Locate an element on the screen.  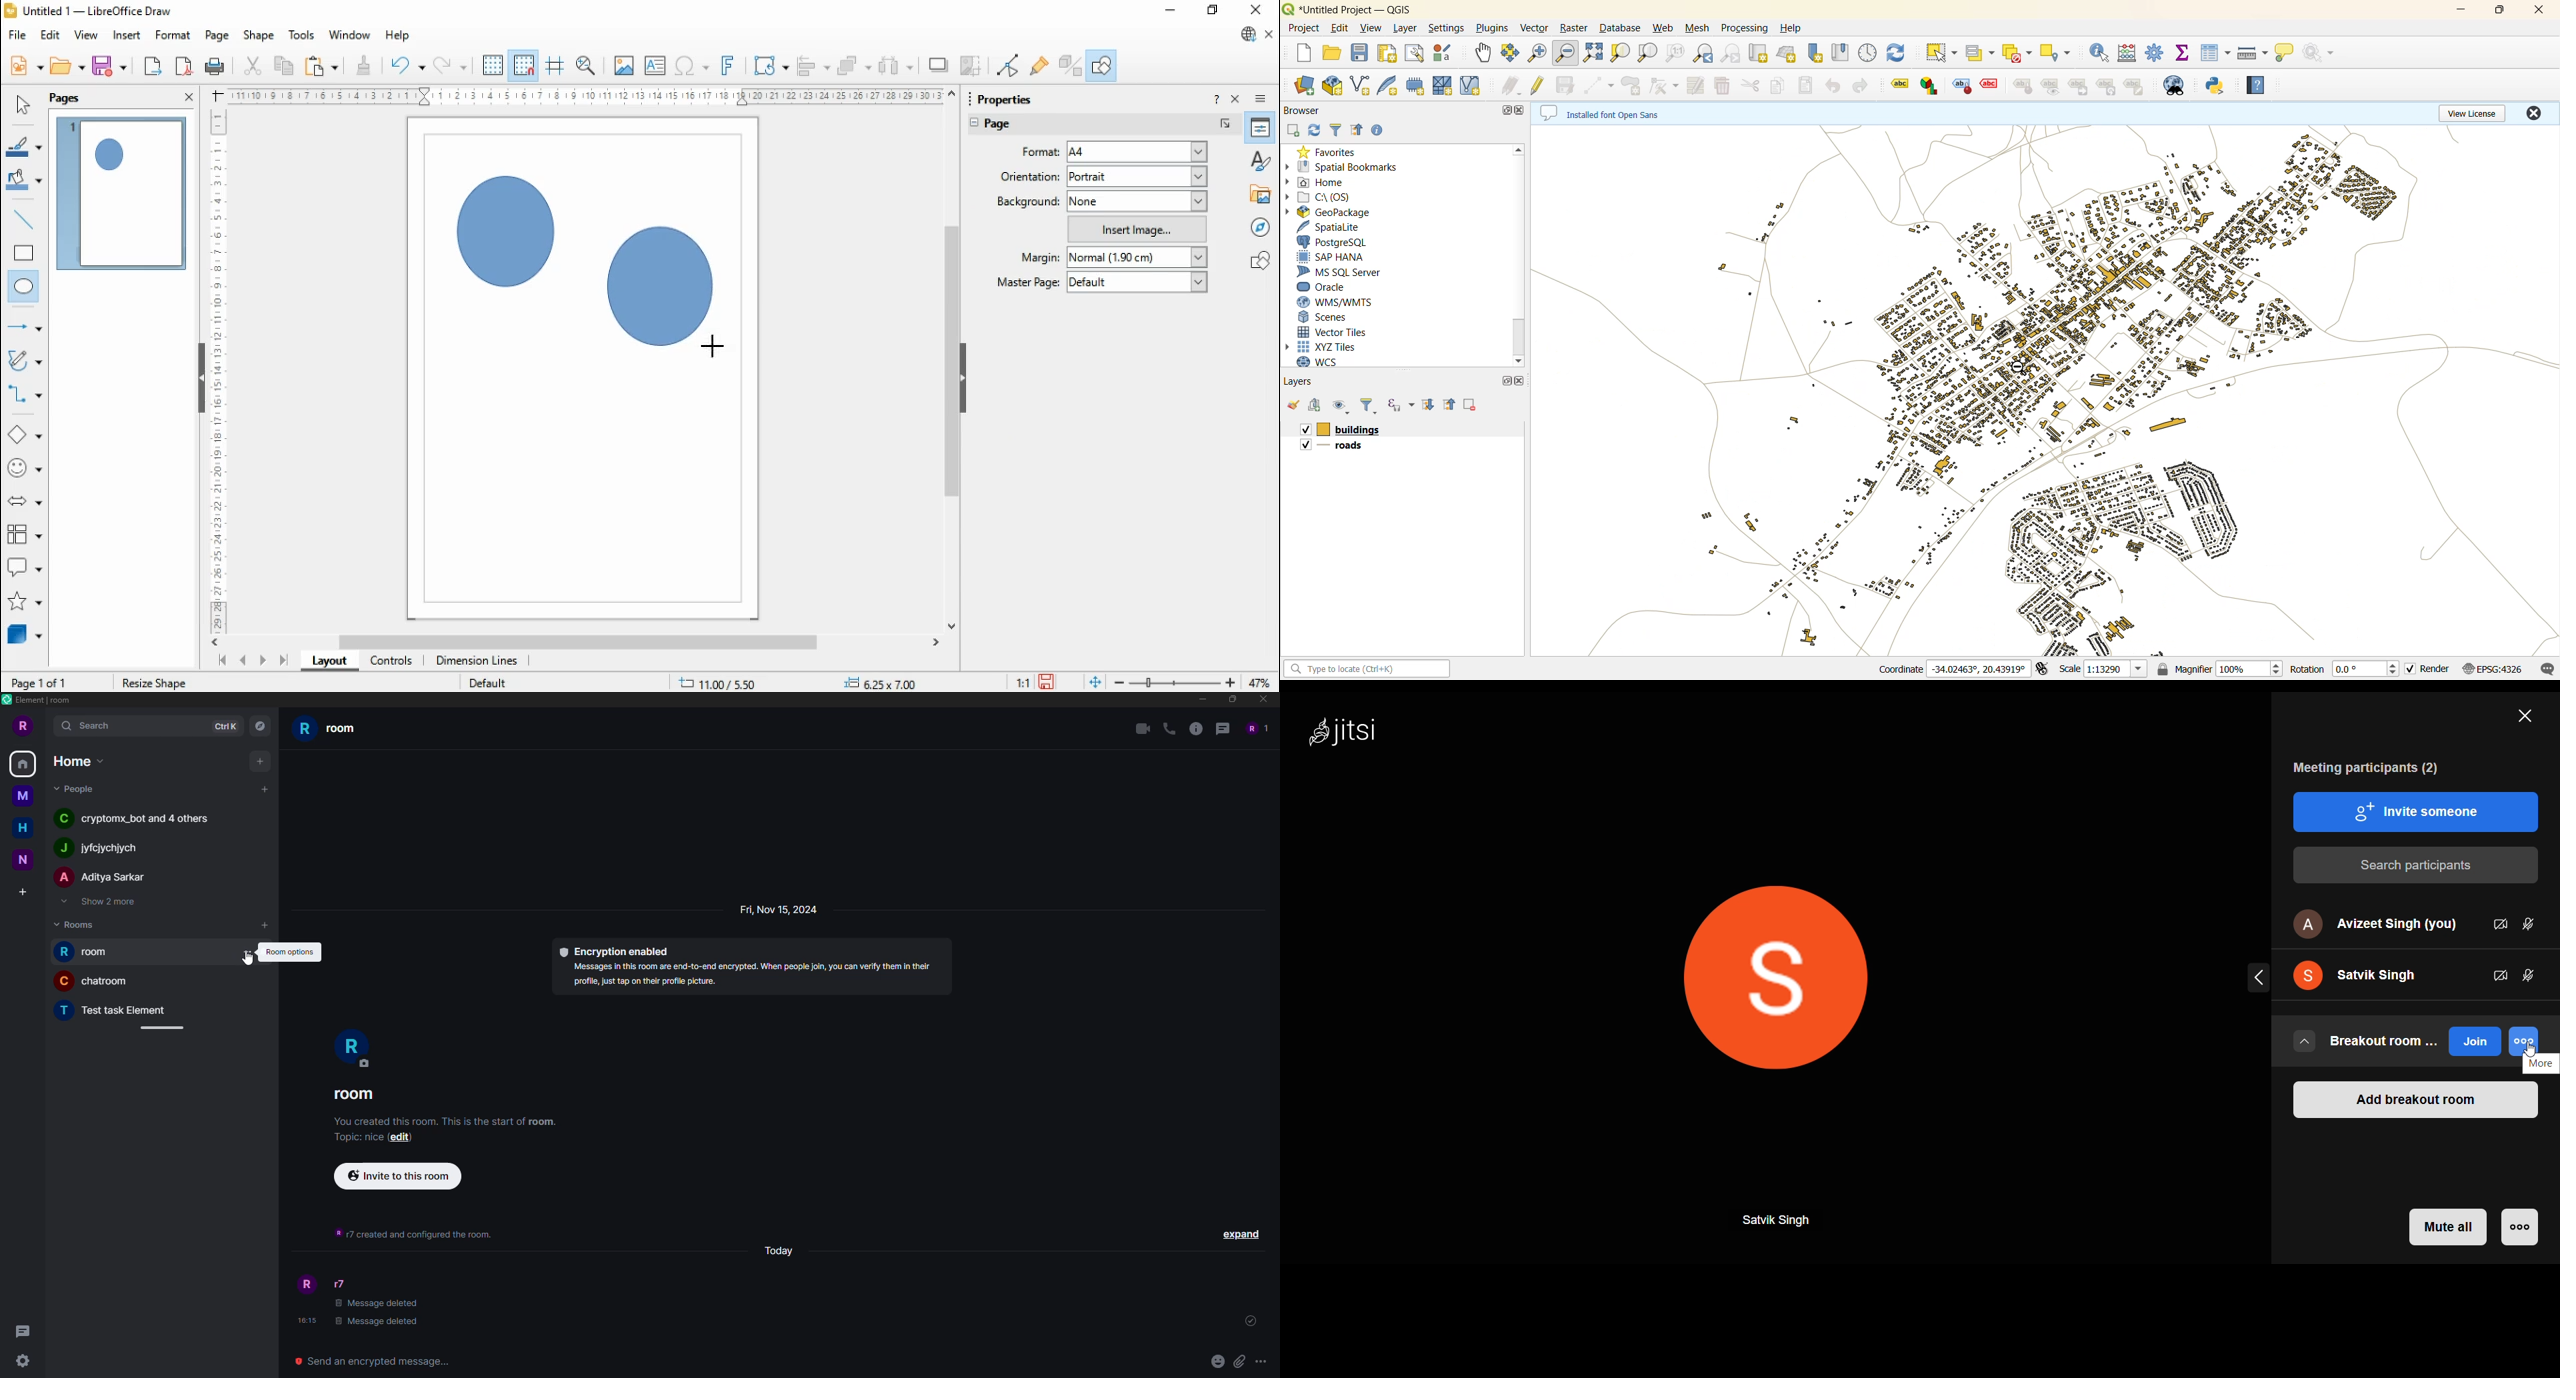
send encrypted message is located at coordinates (377, 1360).